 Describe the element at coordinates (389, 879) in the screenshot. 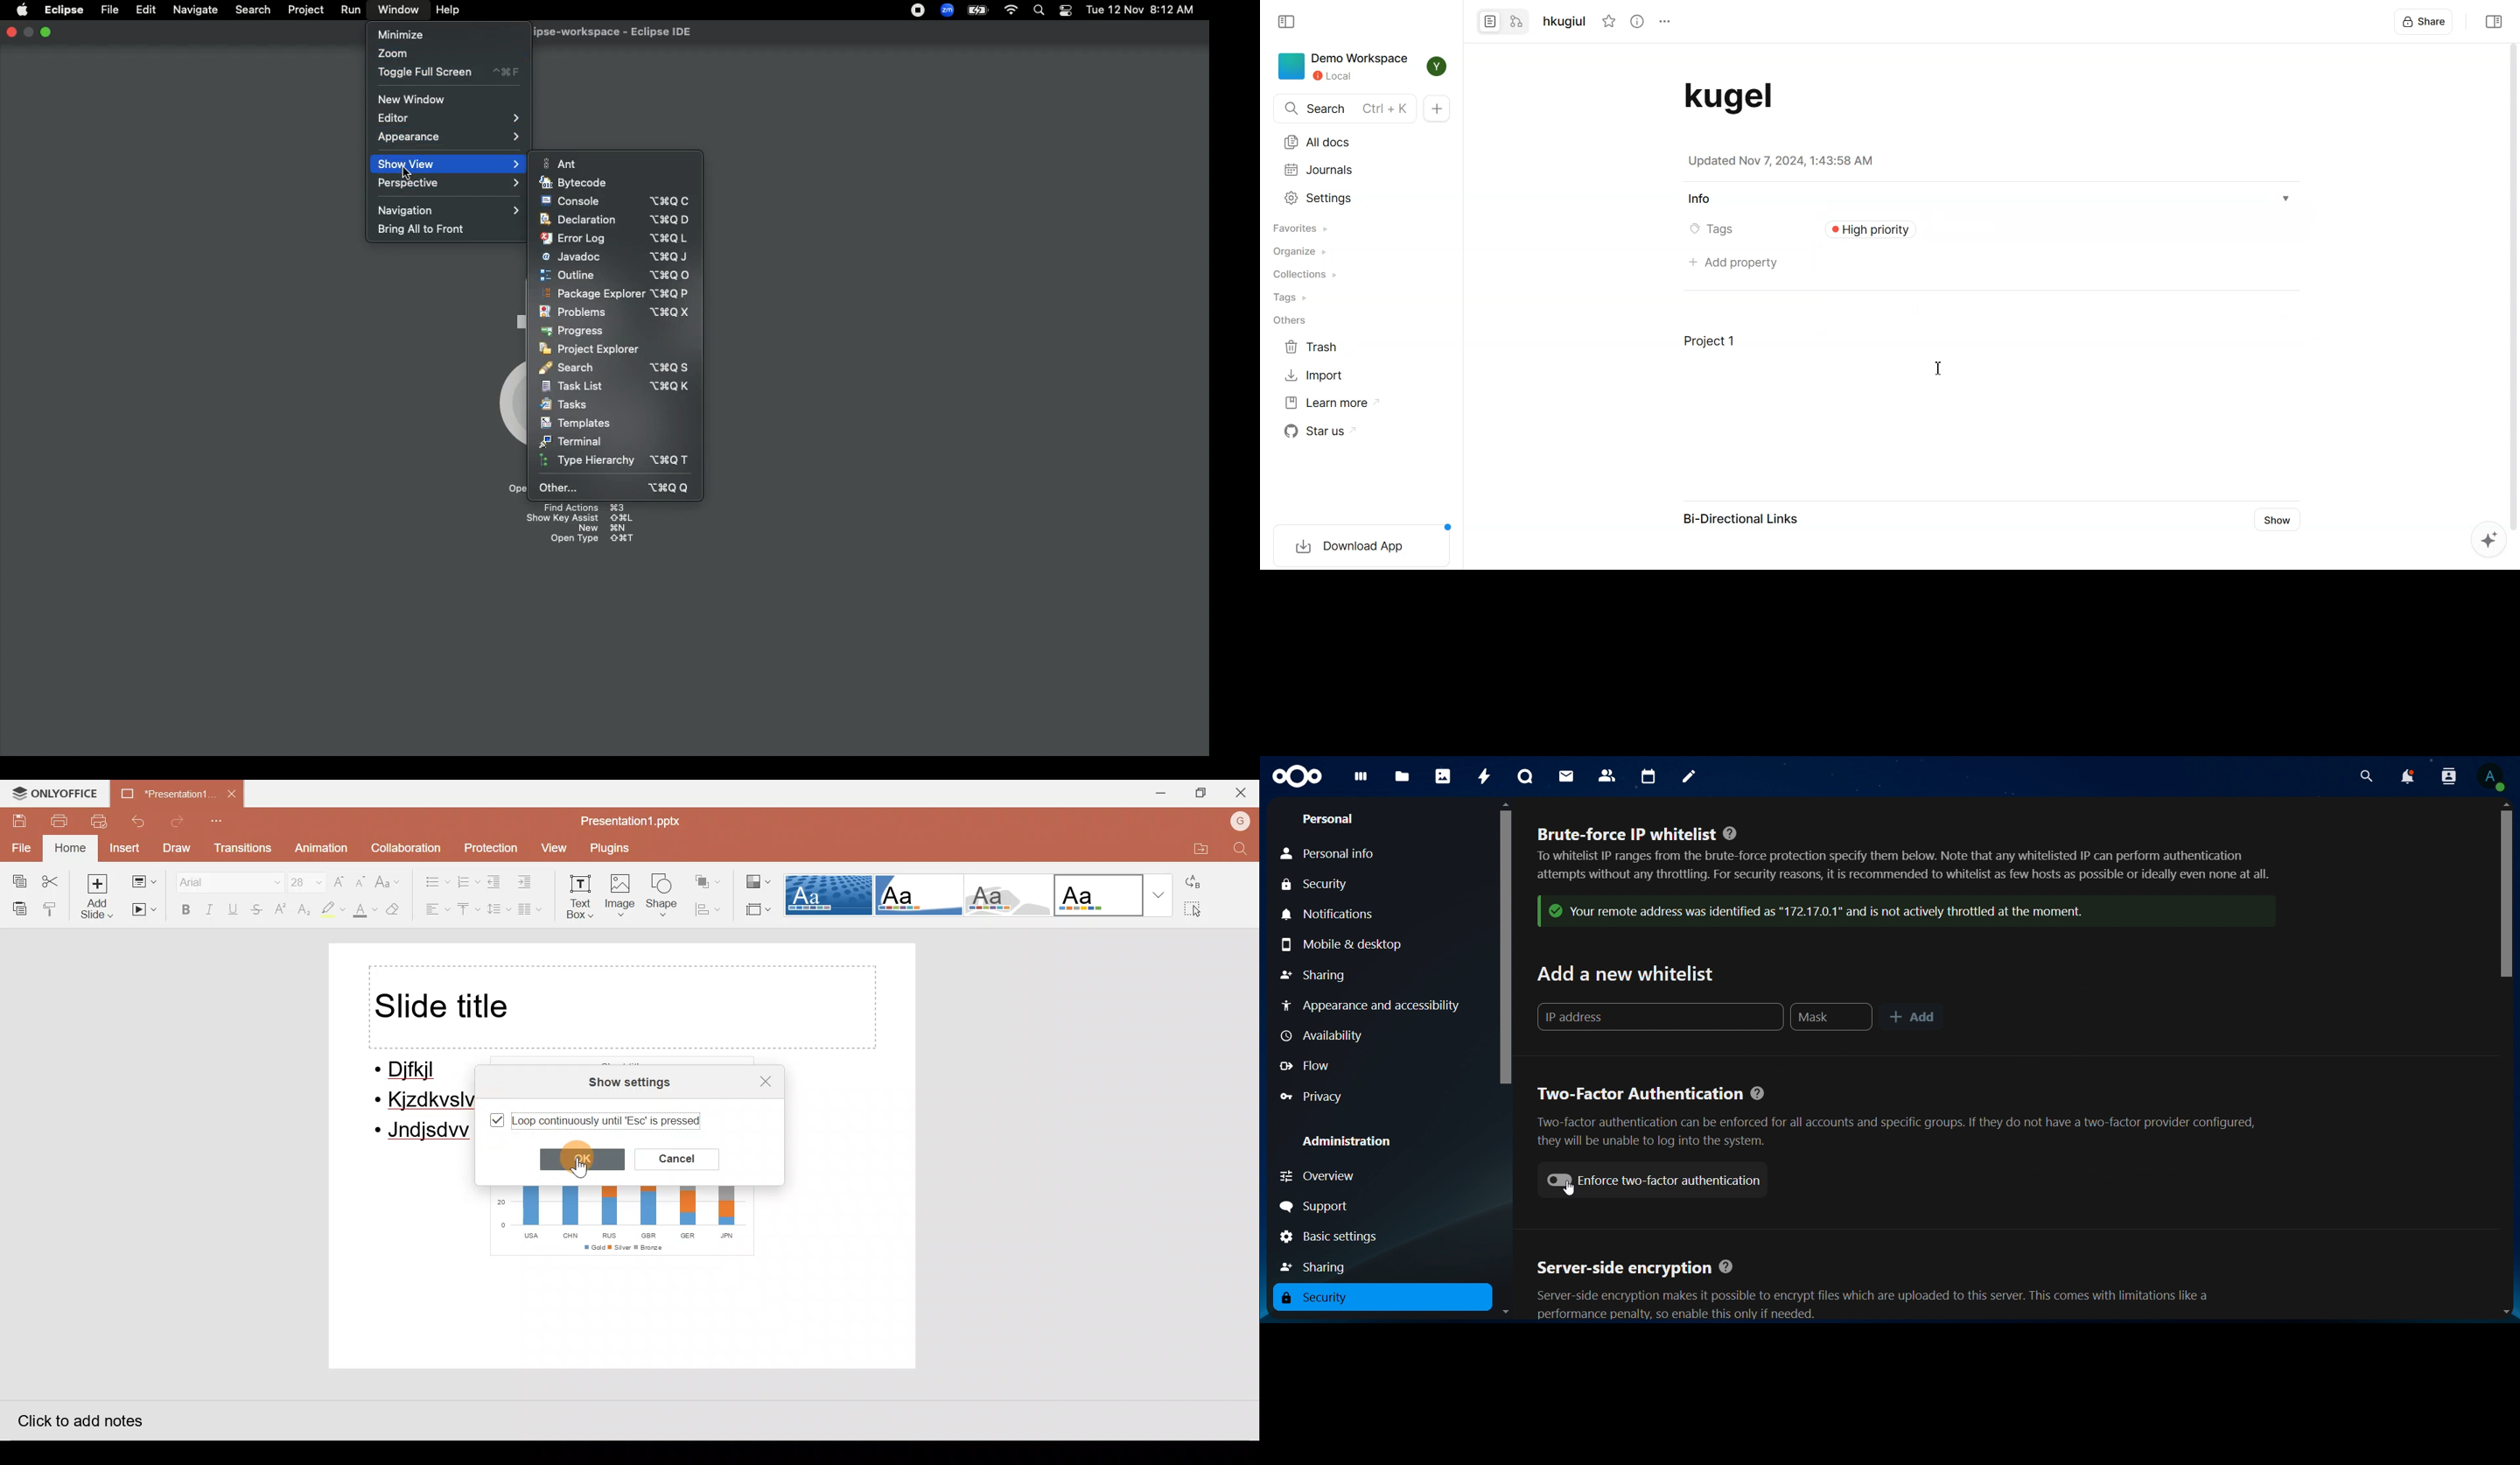

I see `Change case` at that location.